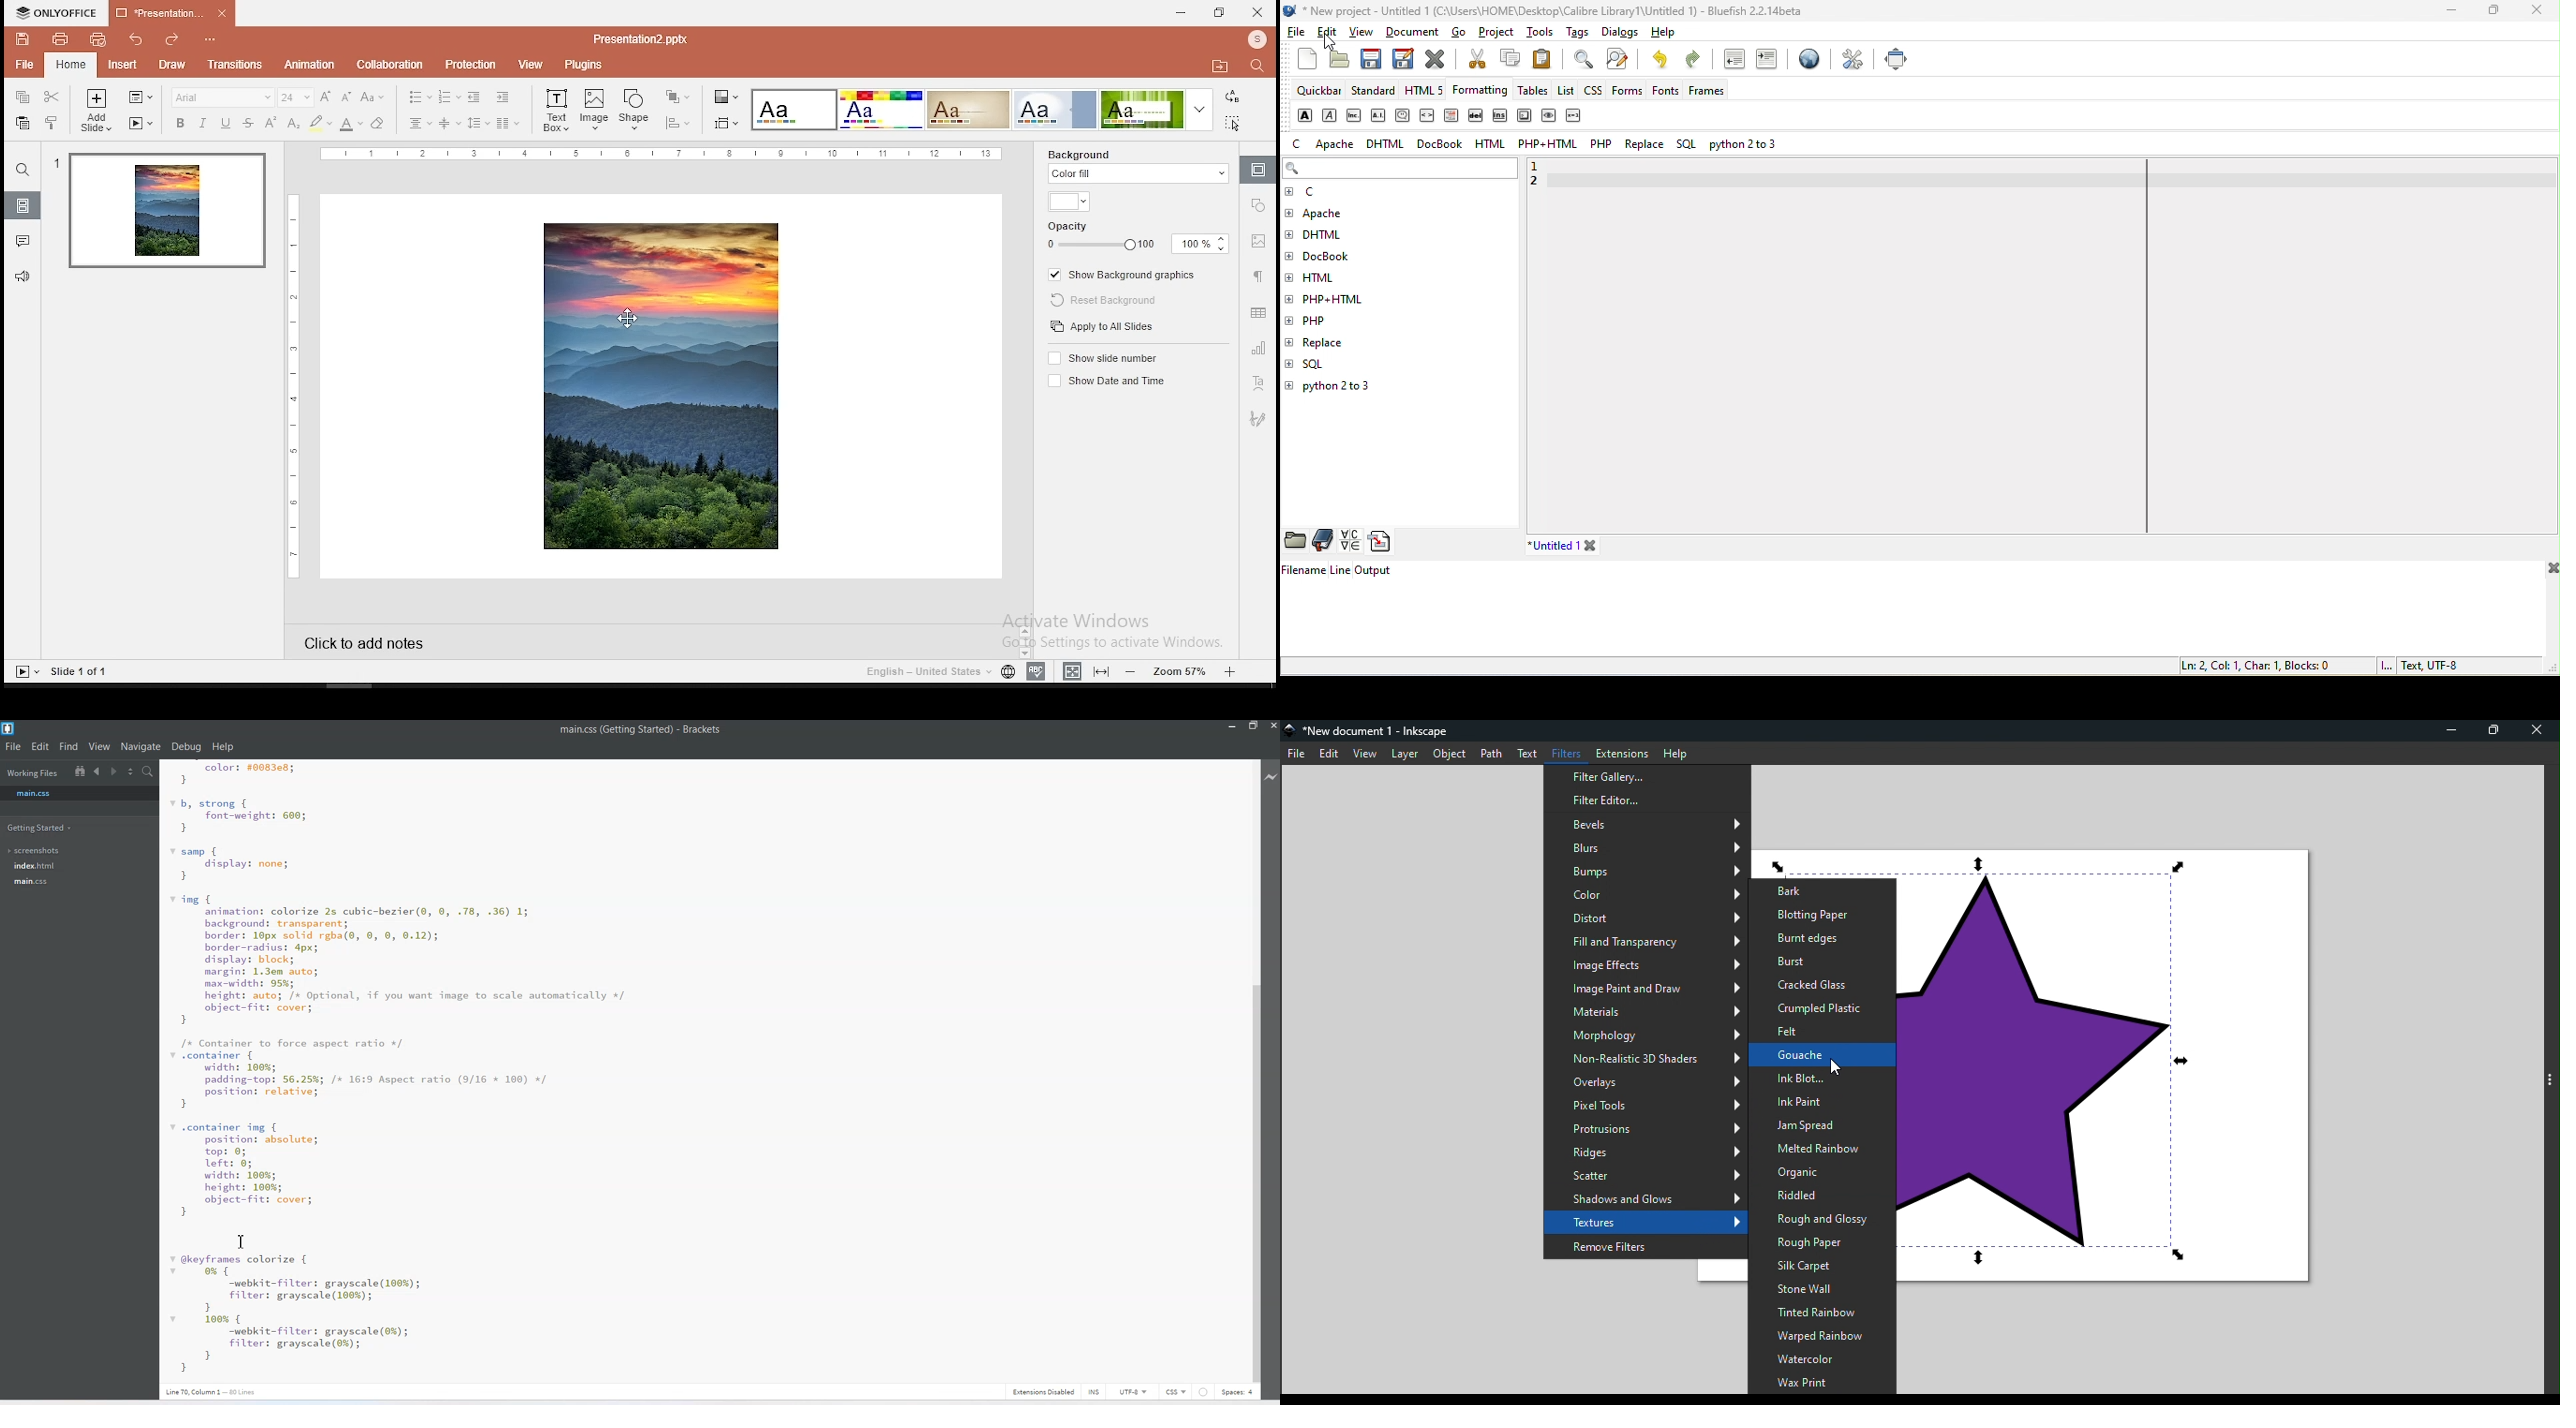 This screenshot has width=2576, height=1428. I want to click on Bevels, so click(1645, 825).